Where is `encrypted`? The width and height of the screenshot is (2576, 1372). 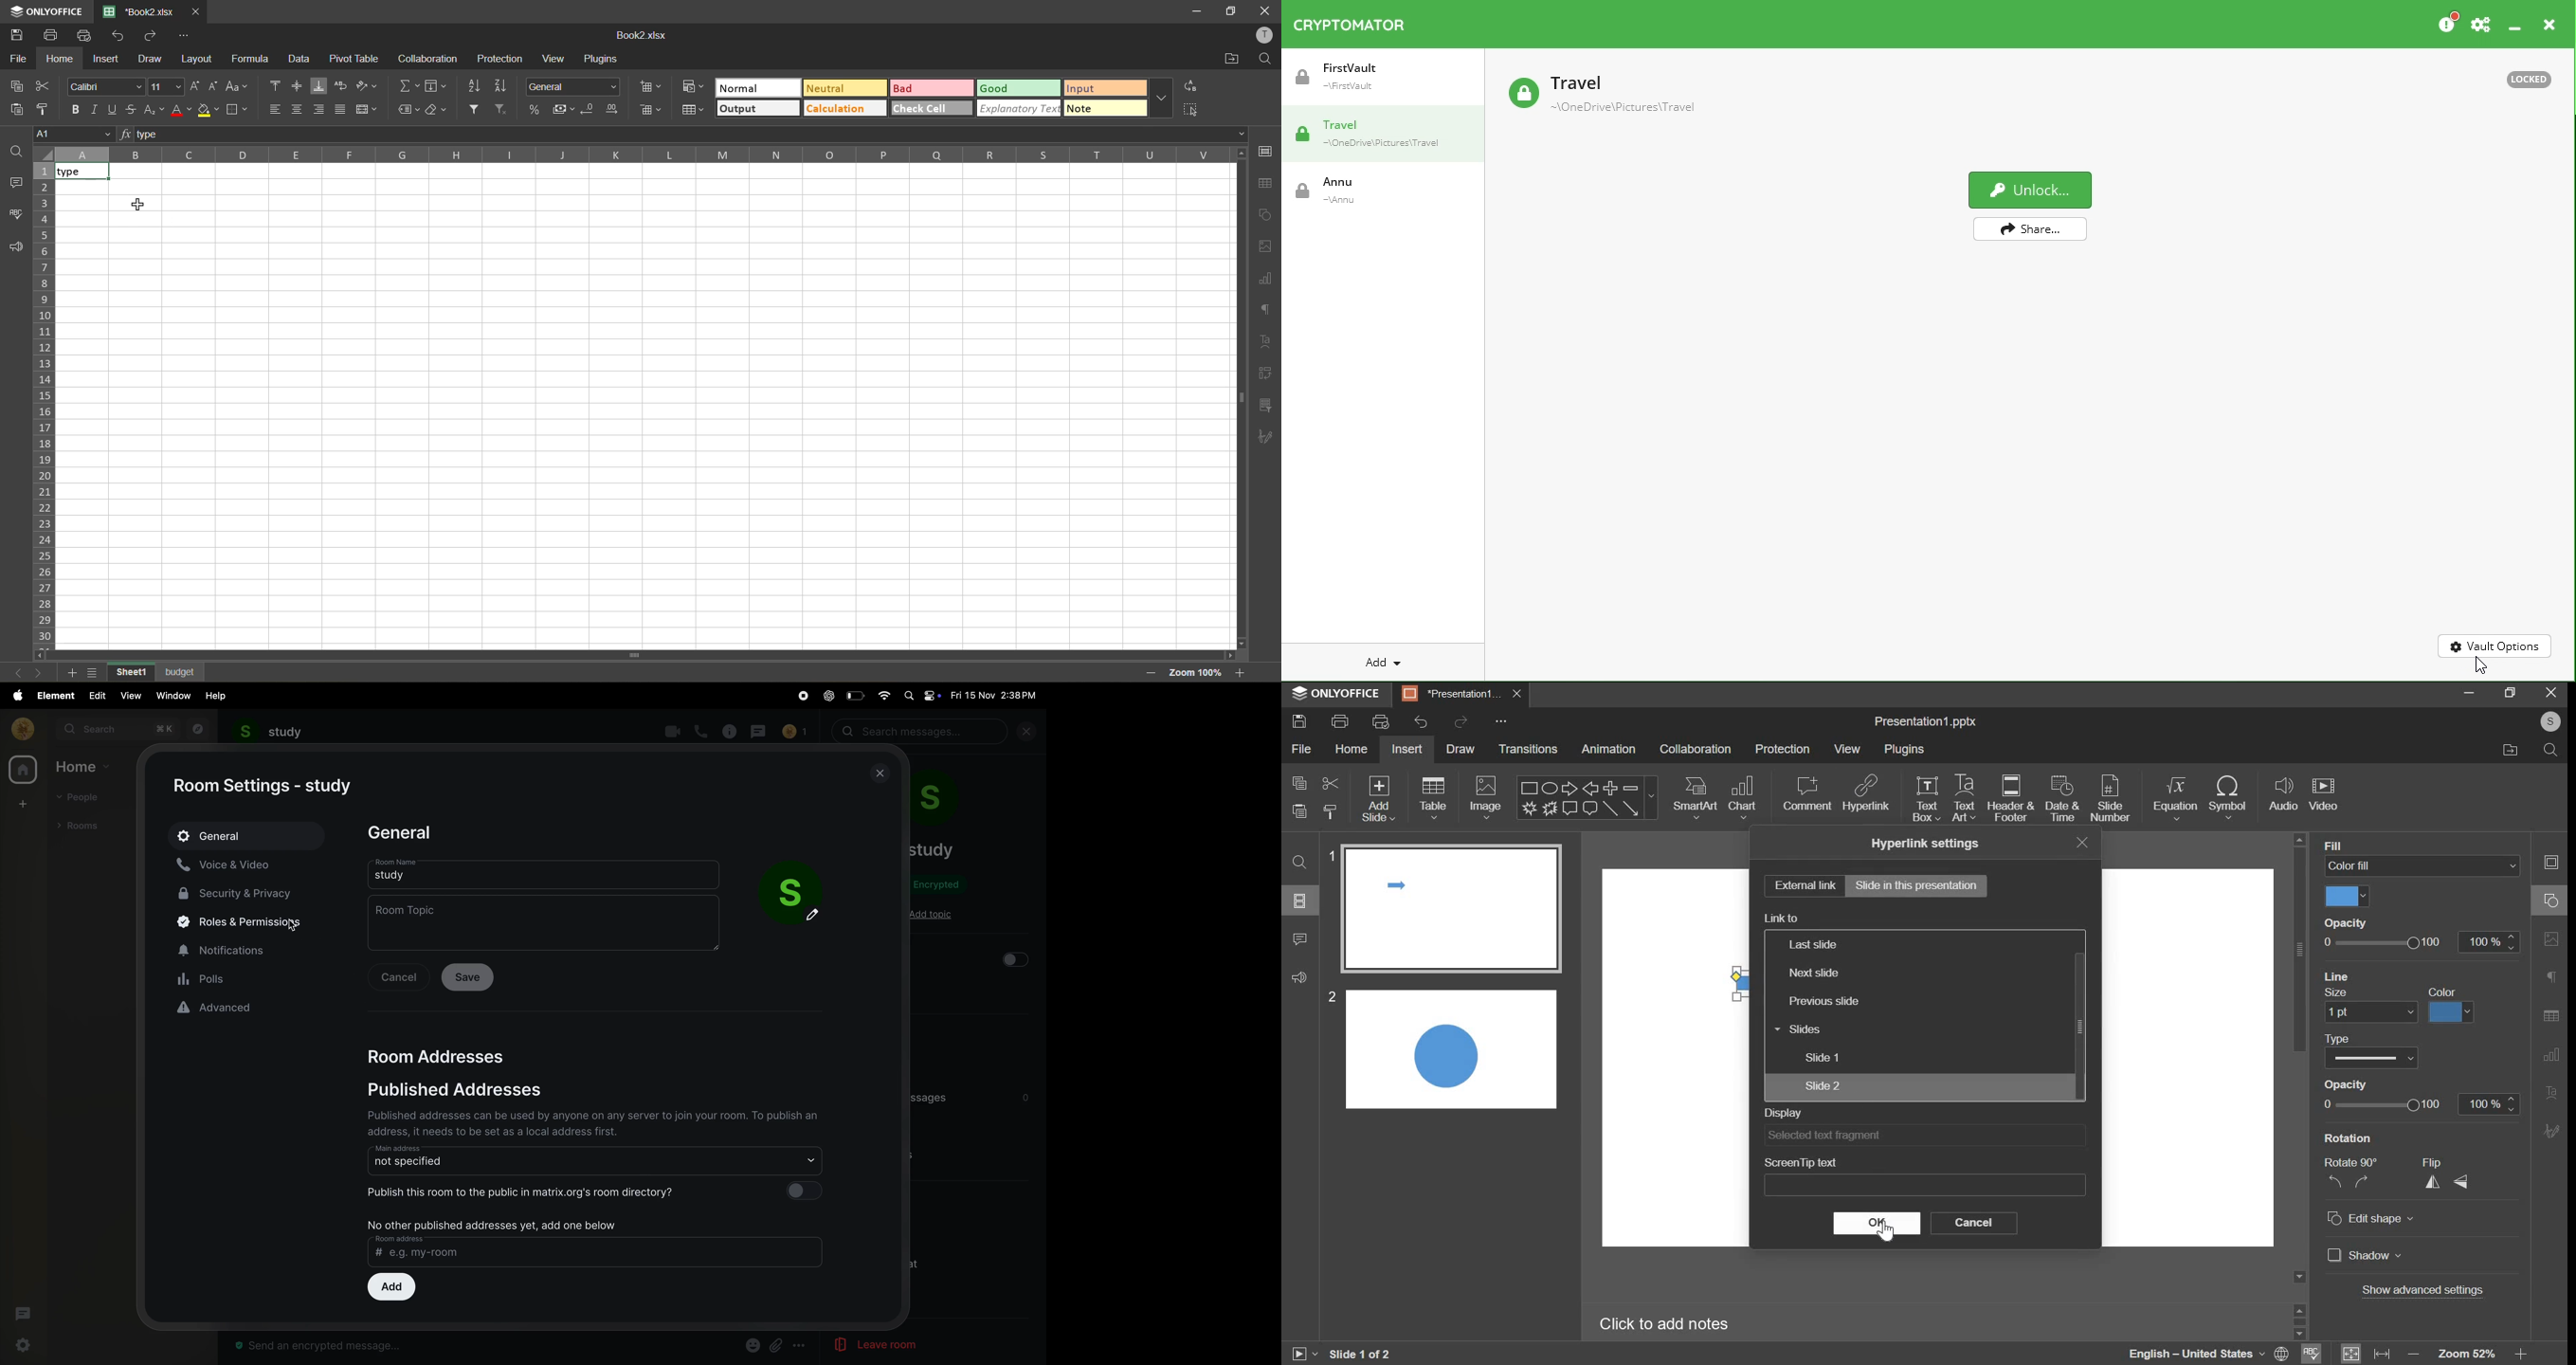
encrypted is located at coordinates (941, 885).